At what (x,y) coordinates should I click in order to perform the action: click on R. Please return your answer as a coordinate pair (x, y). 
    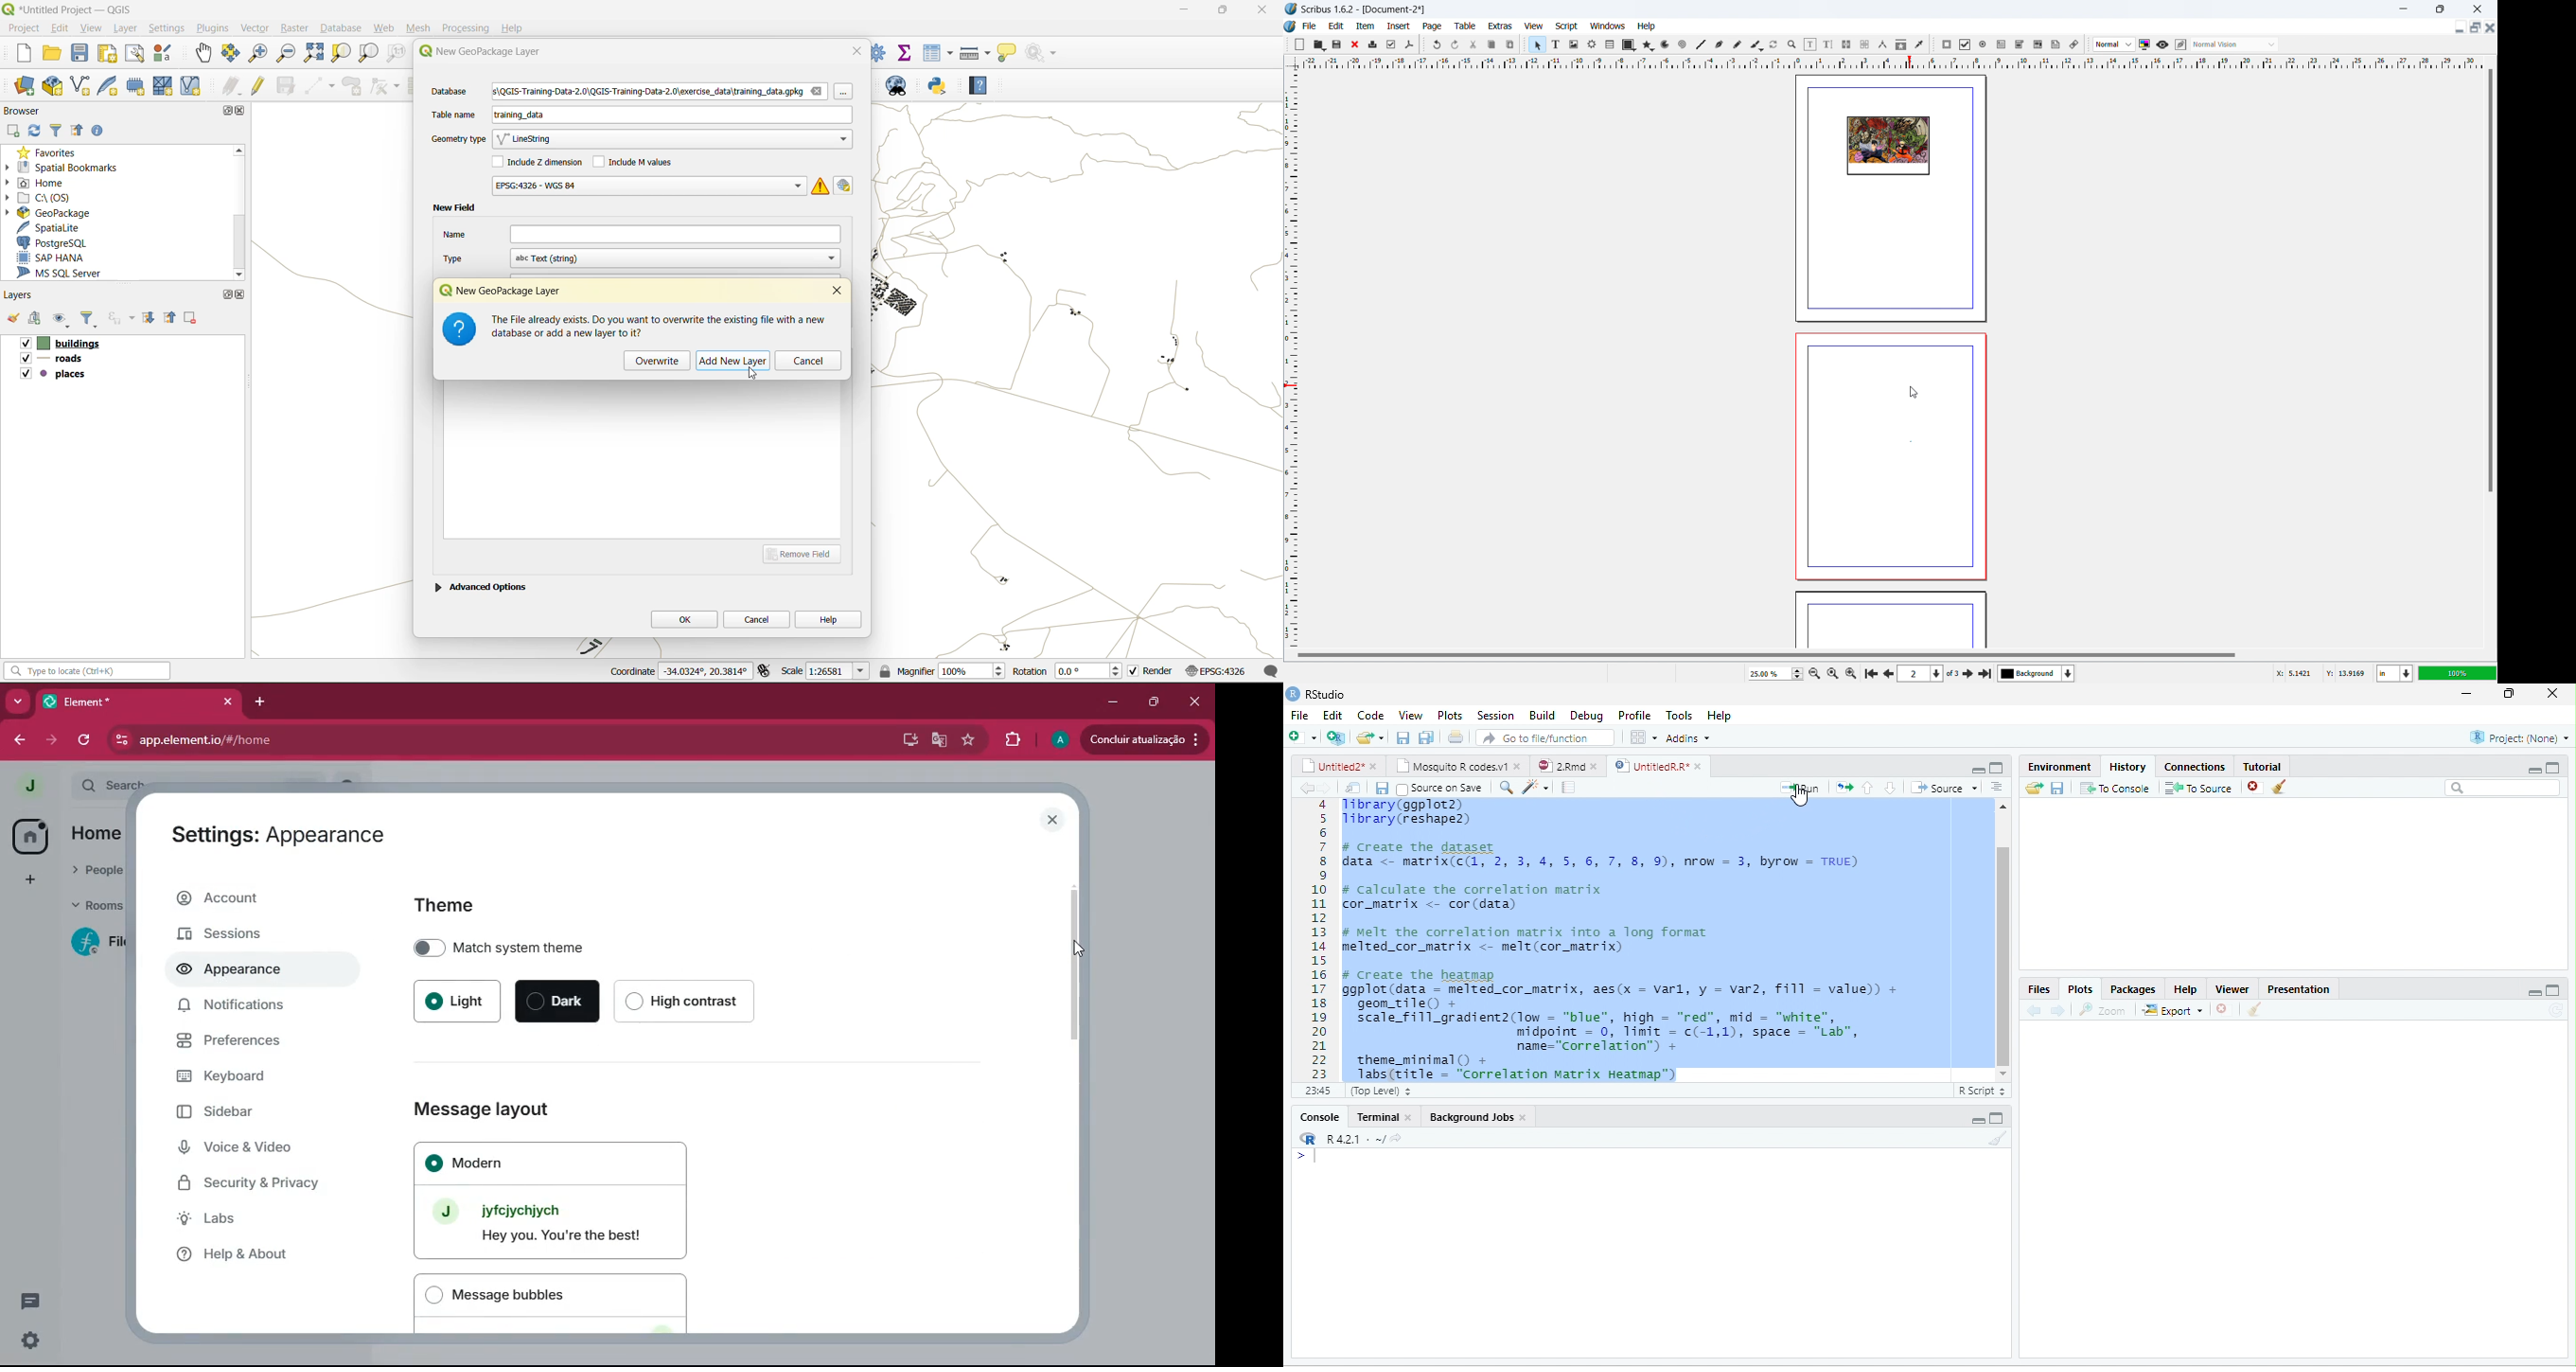
    Looking at the image, I should click on (1351, 1139).